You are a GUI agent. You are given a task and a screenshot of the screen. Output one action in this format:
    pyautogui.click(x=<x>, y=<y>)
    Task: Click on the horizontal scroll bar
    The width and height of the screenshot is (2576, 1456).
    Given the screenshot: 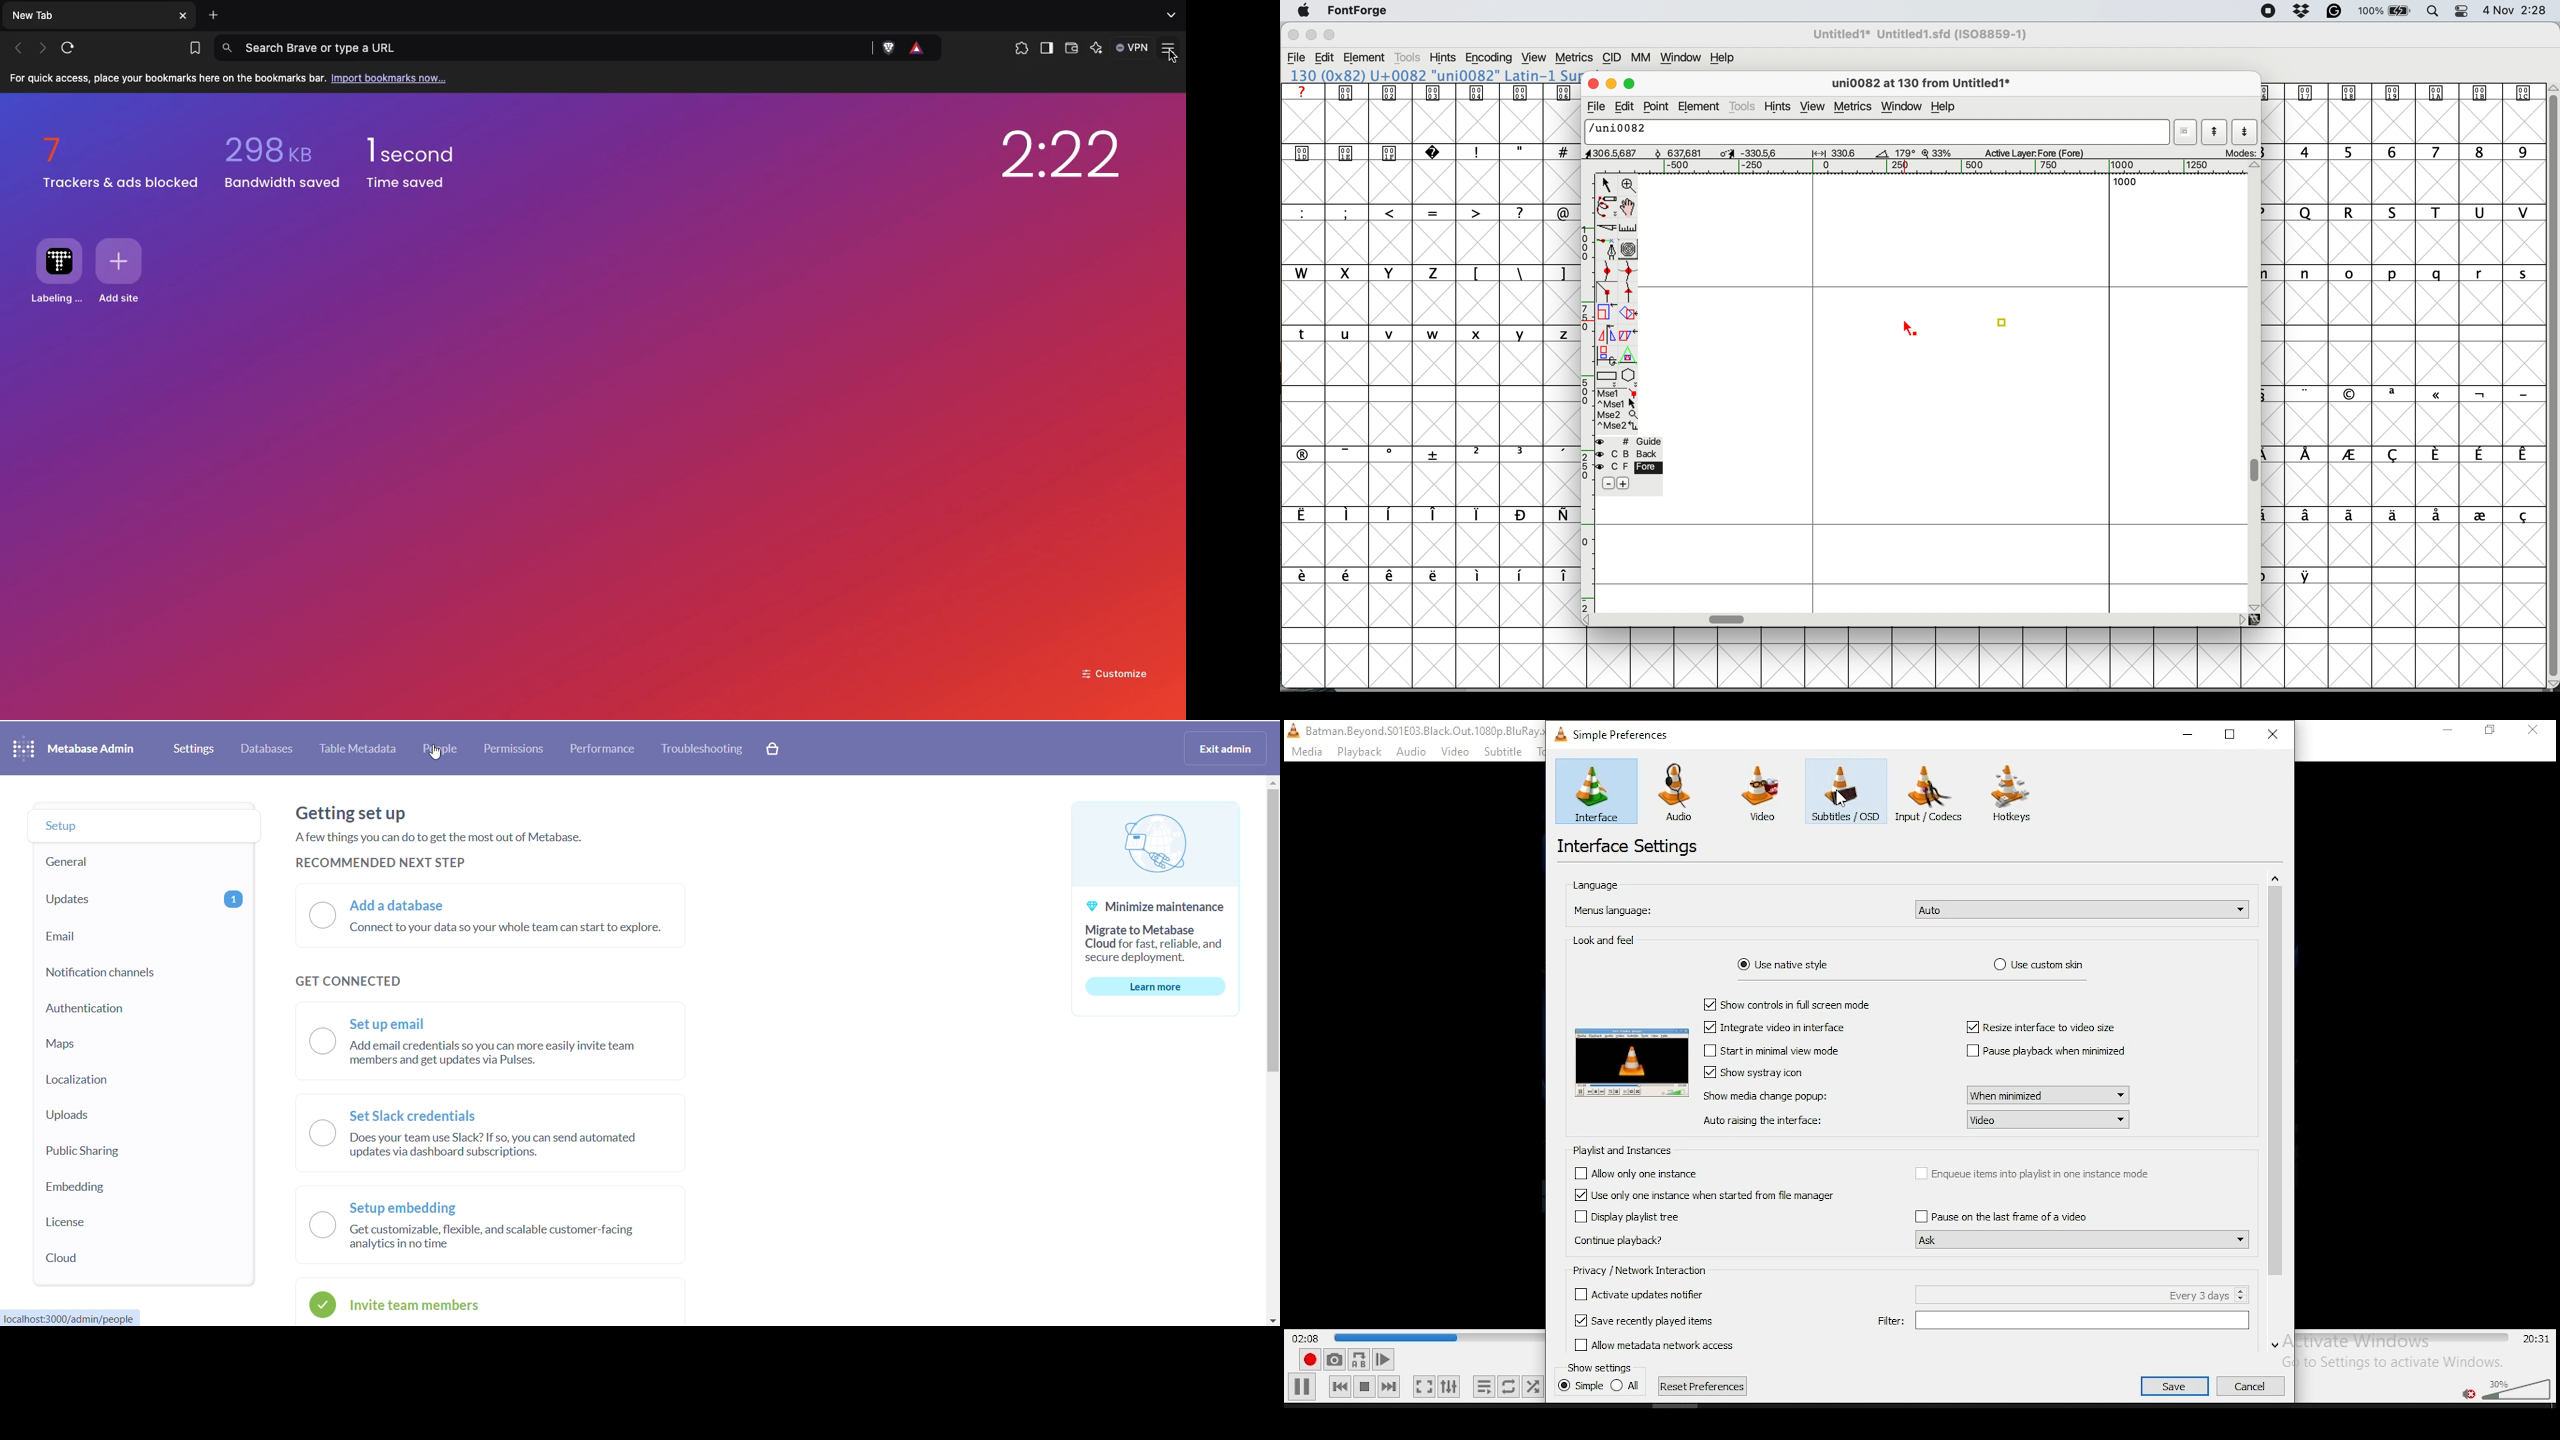 What is the action you would take?
    pyautogui.click(x=1728, y=620)
    